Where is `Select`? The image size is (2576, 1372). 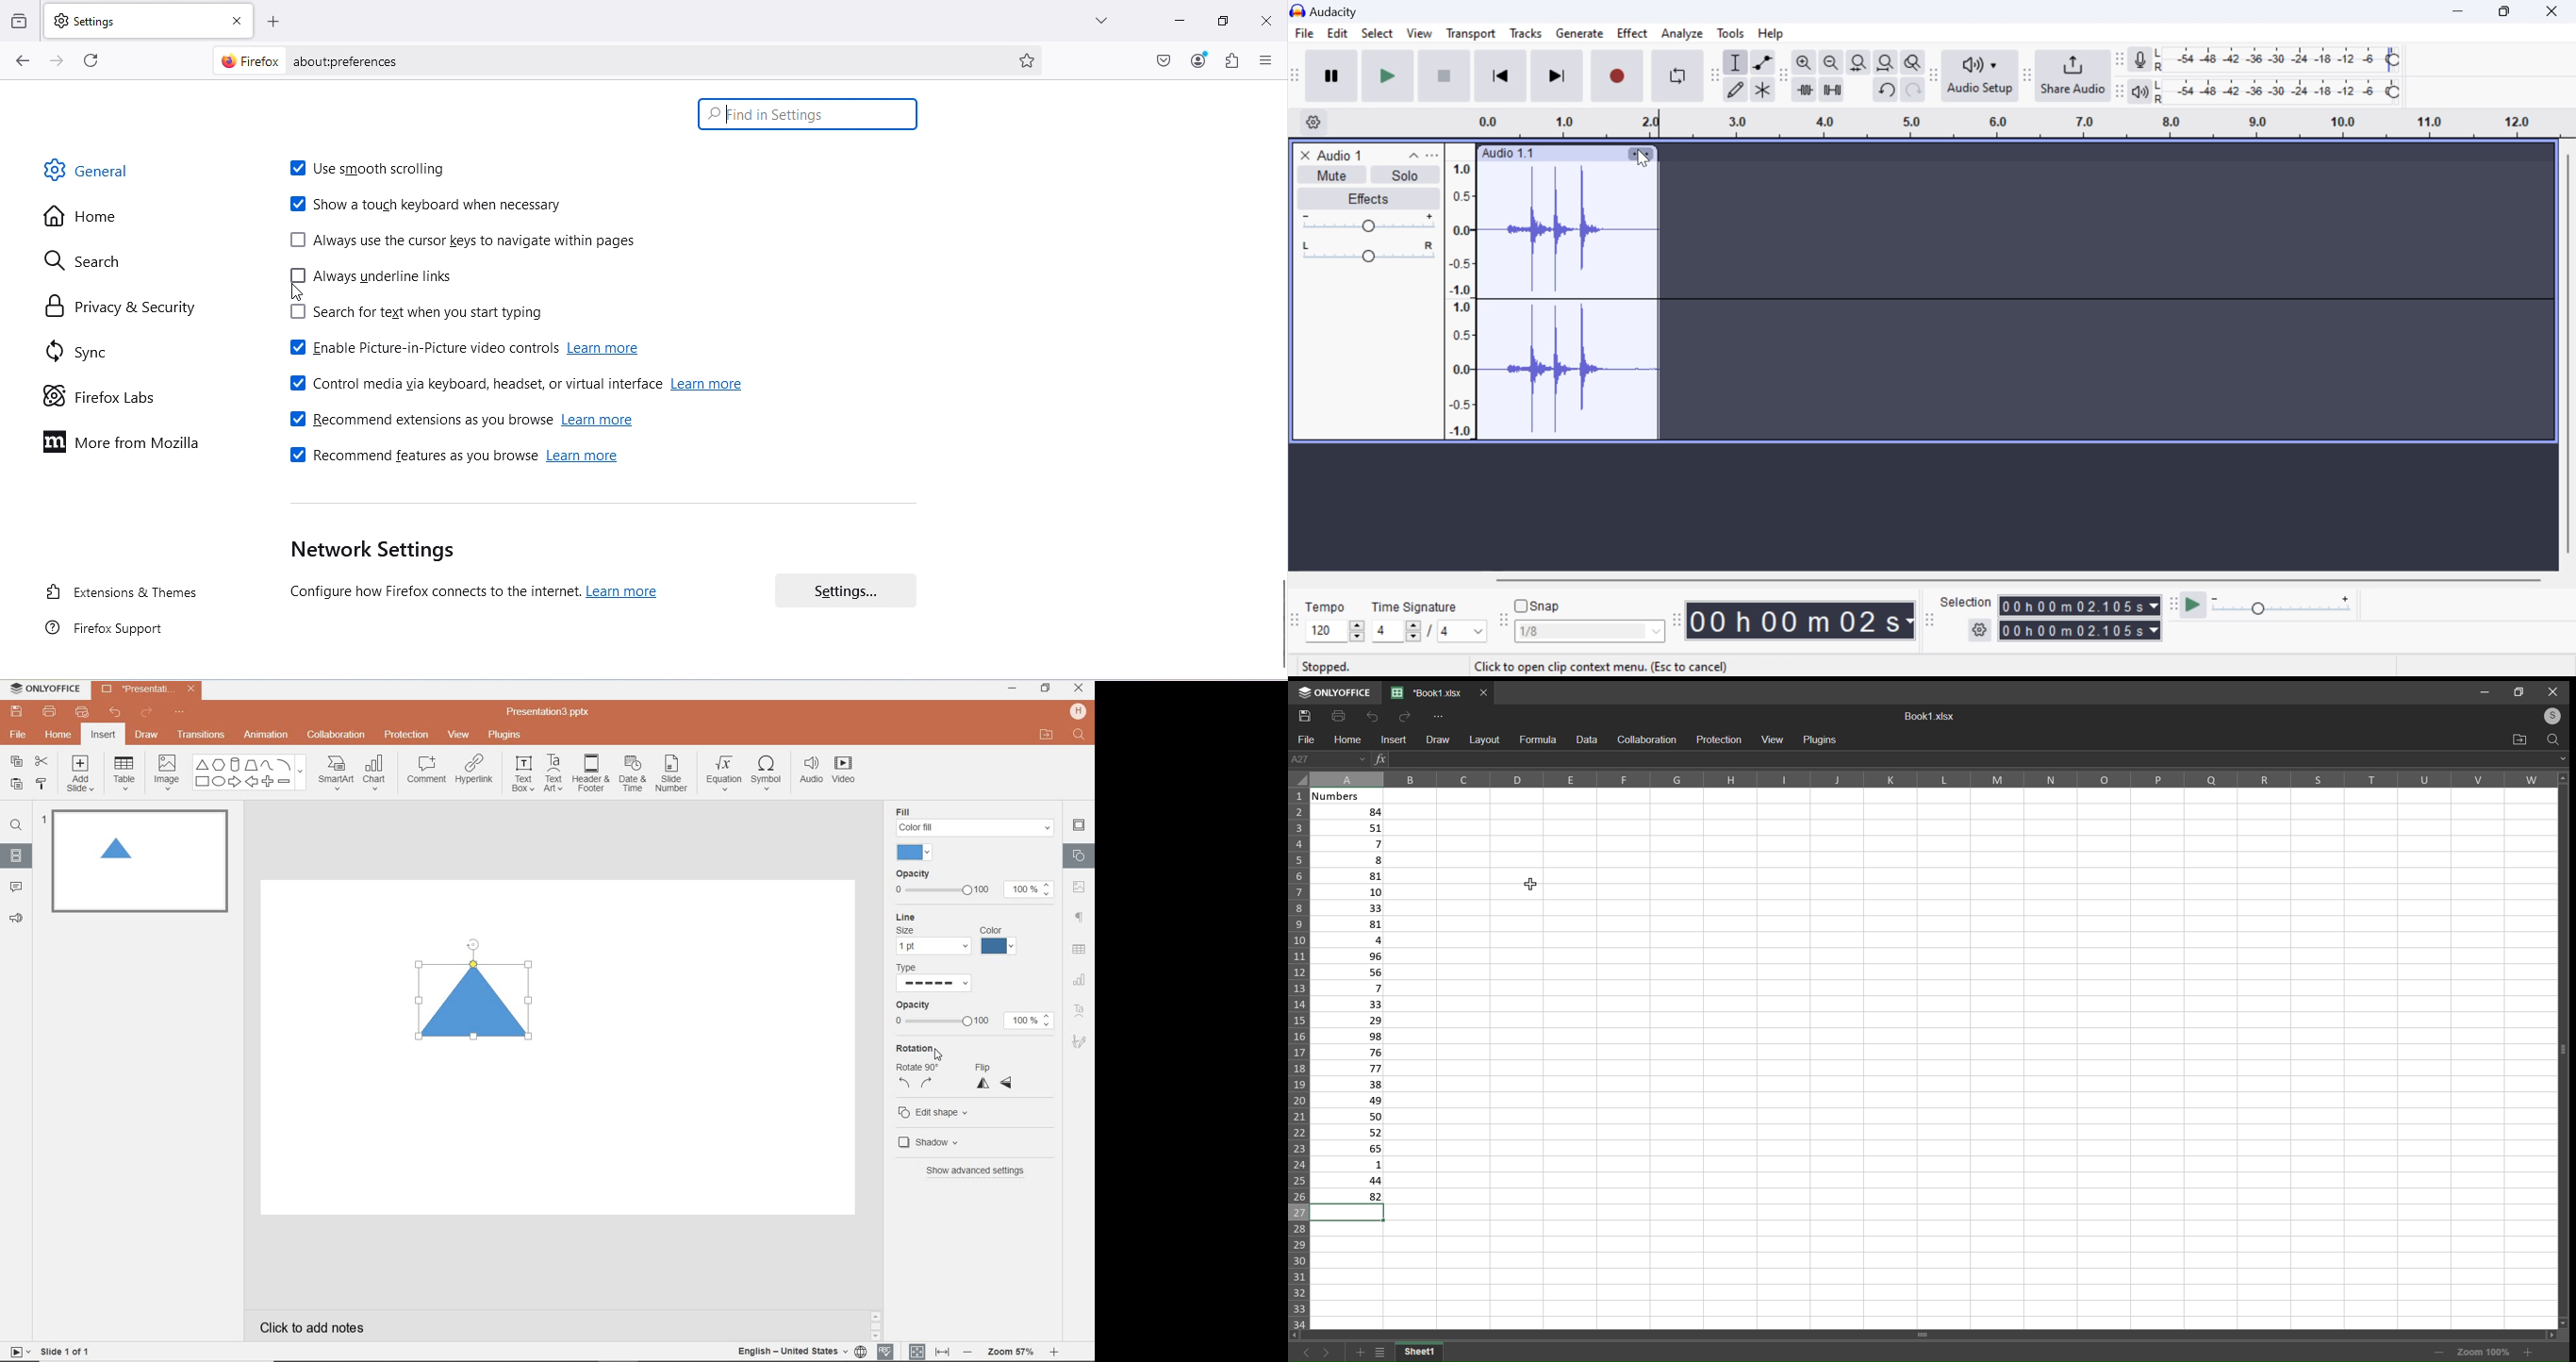 Select is located at coordinates (1377, 36).